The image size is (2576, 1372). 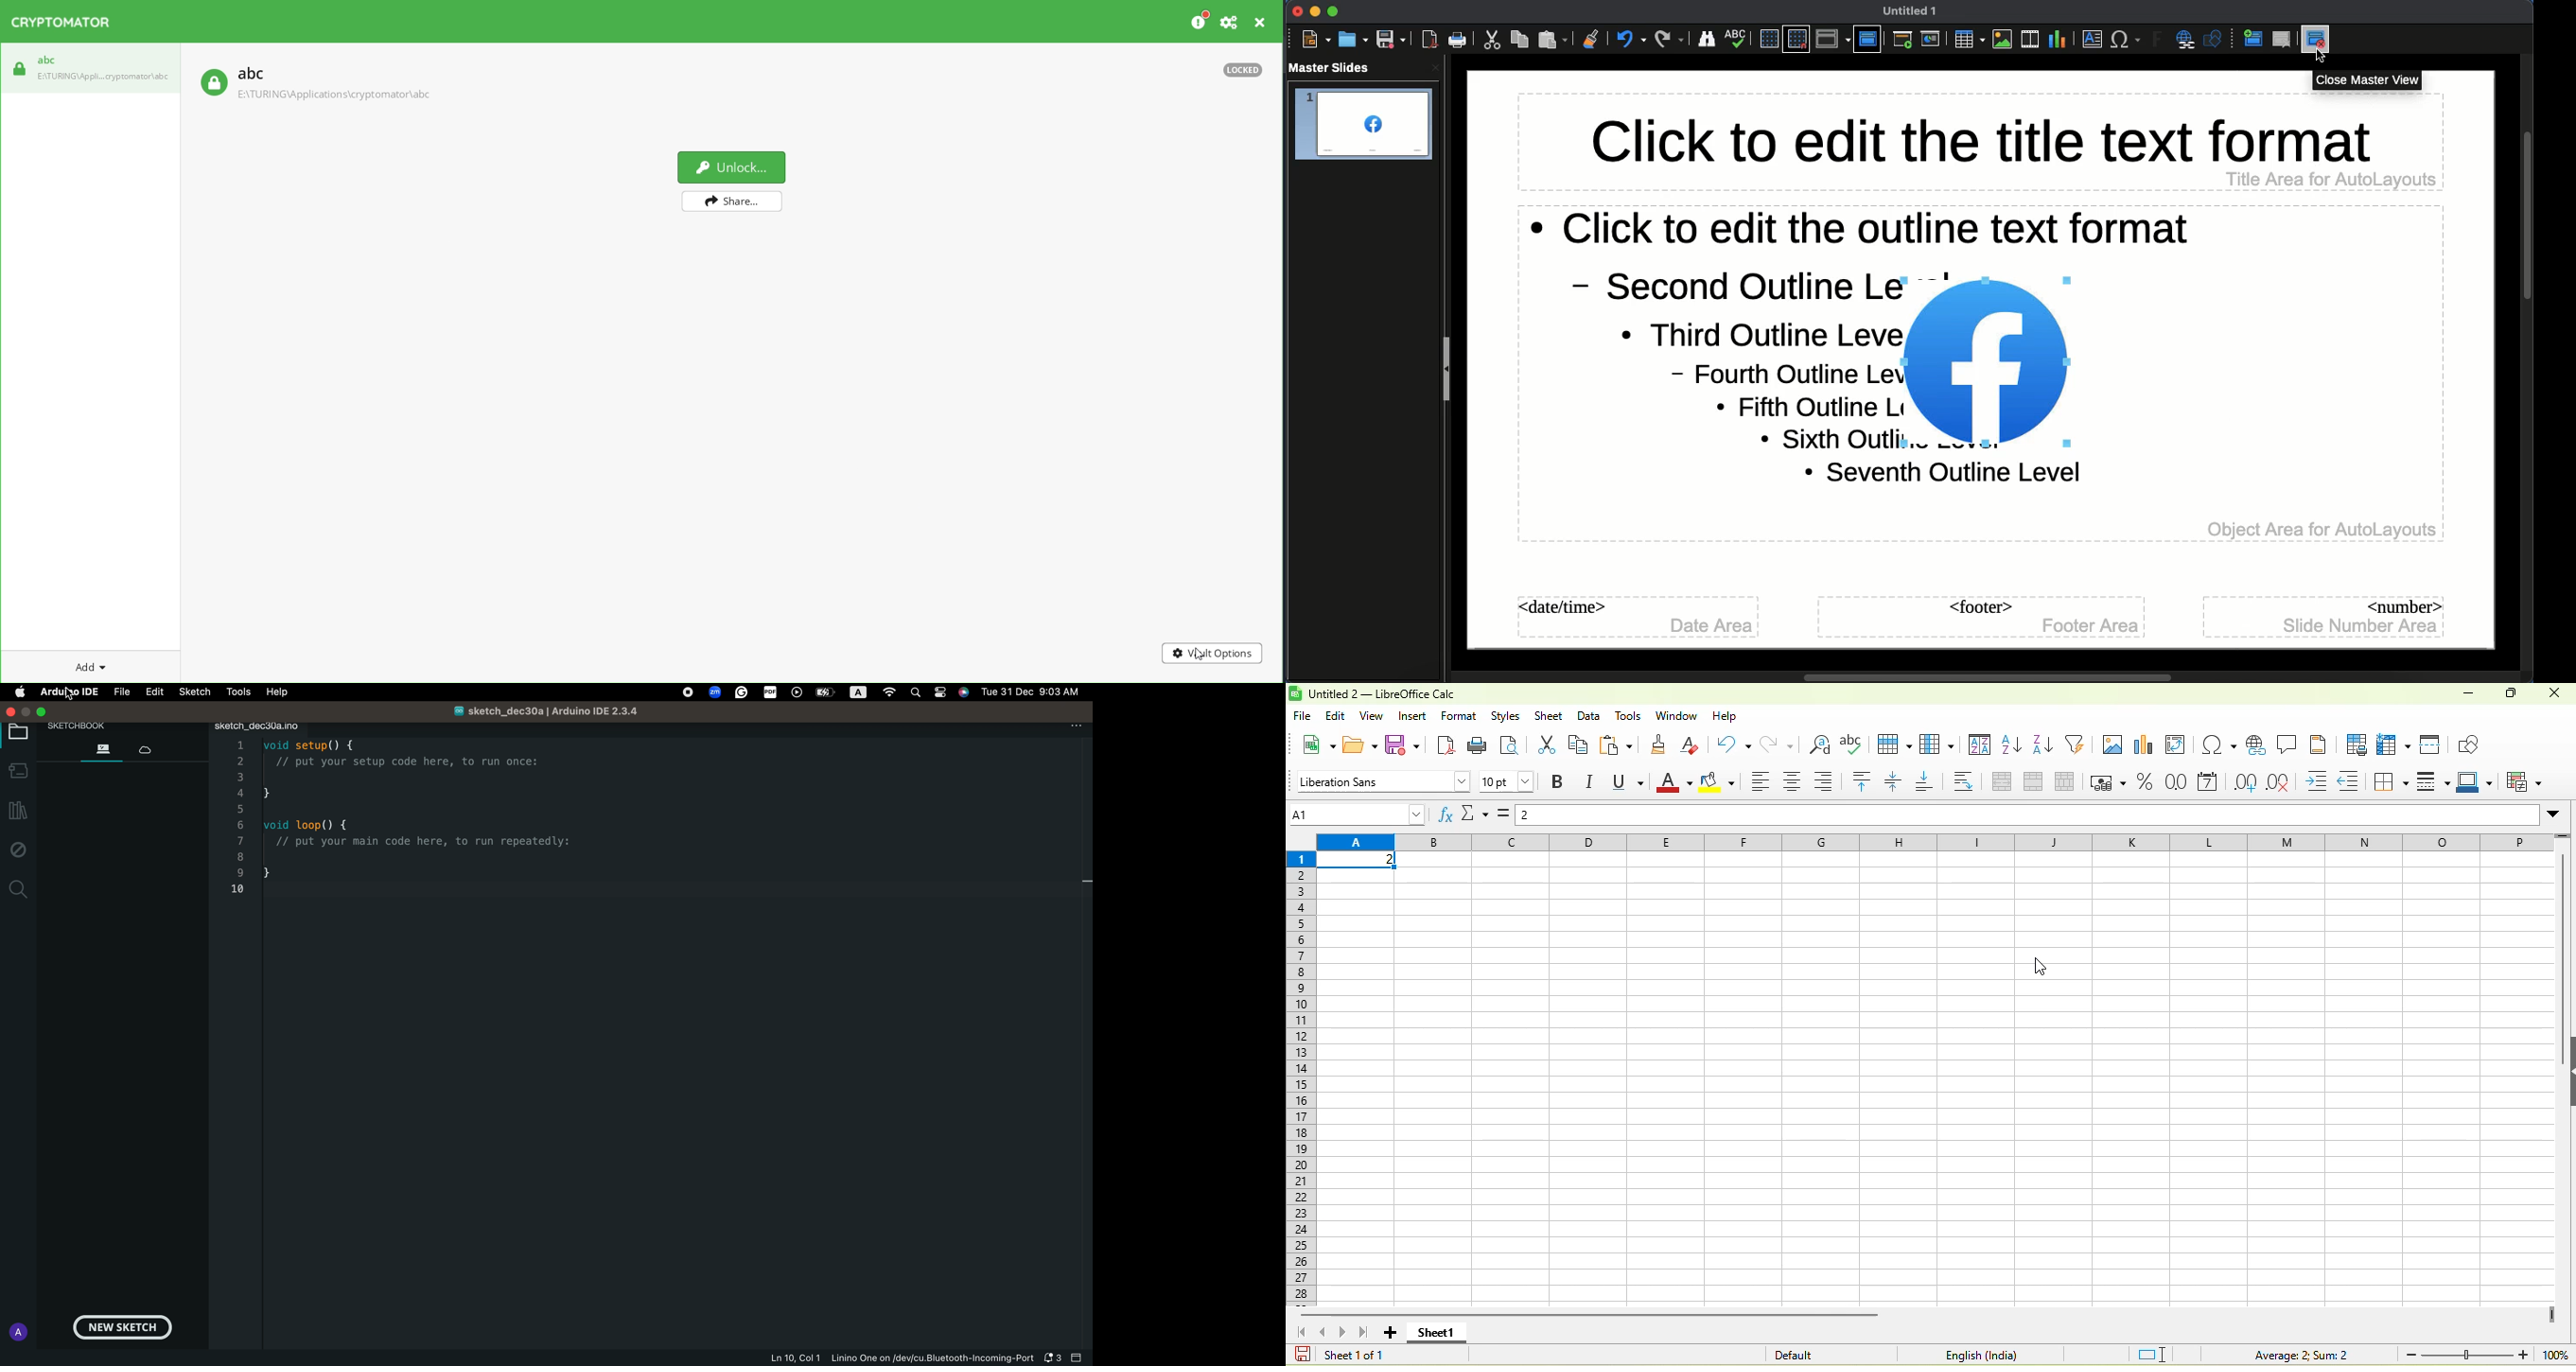 I want to click on Chart, so click(x=2055, y=41).